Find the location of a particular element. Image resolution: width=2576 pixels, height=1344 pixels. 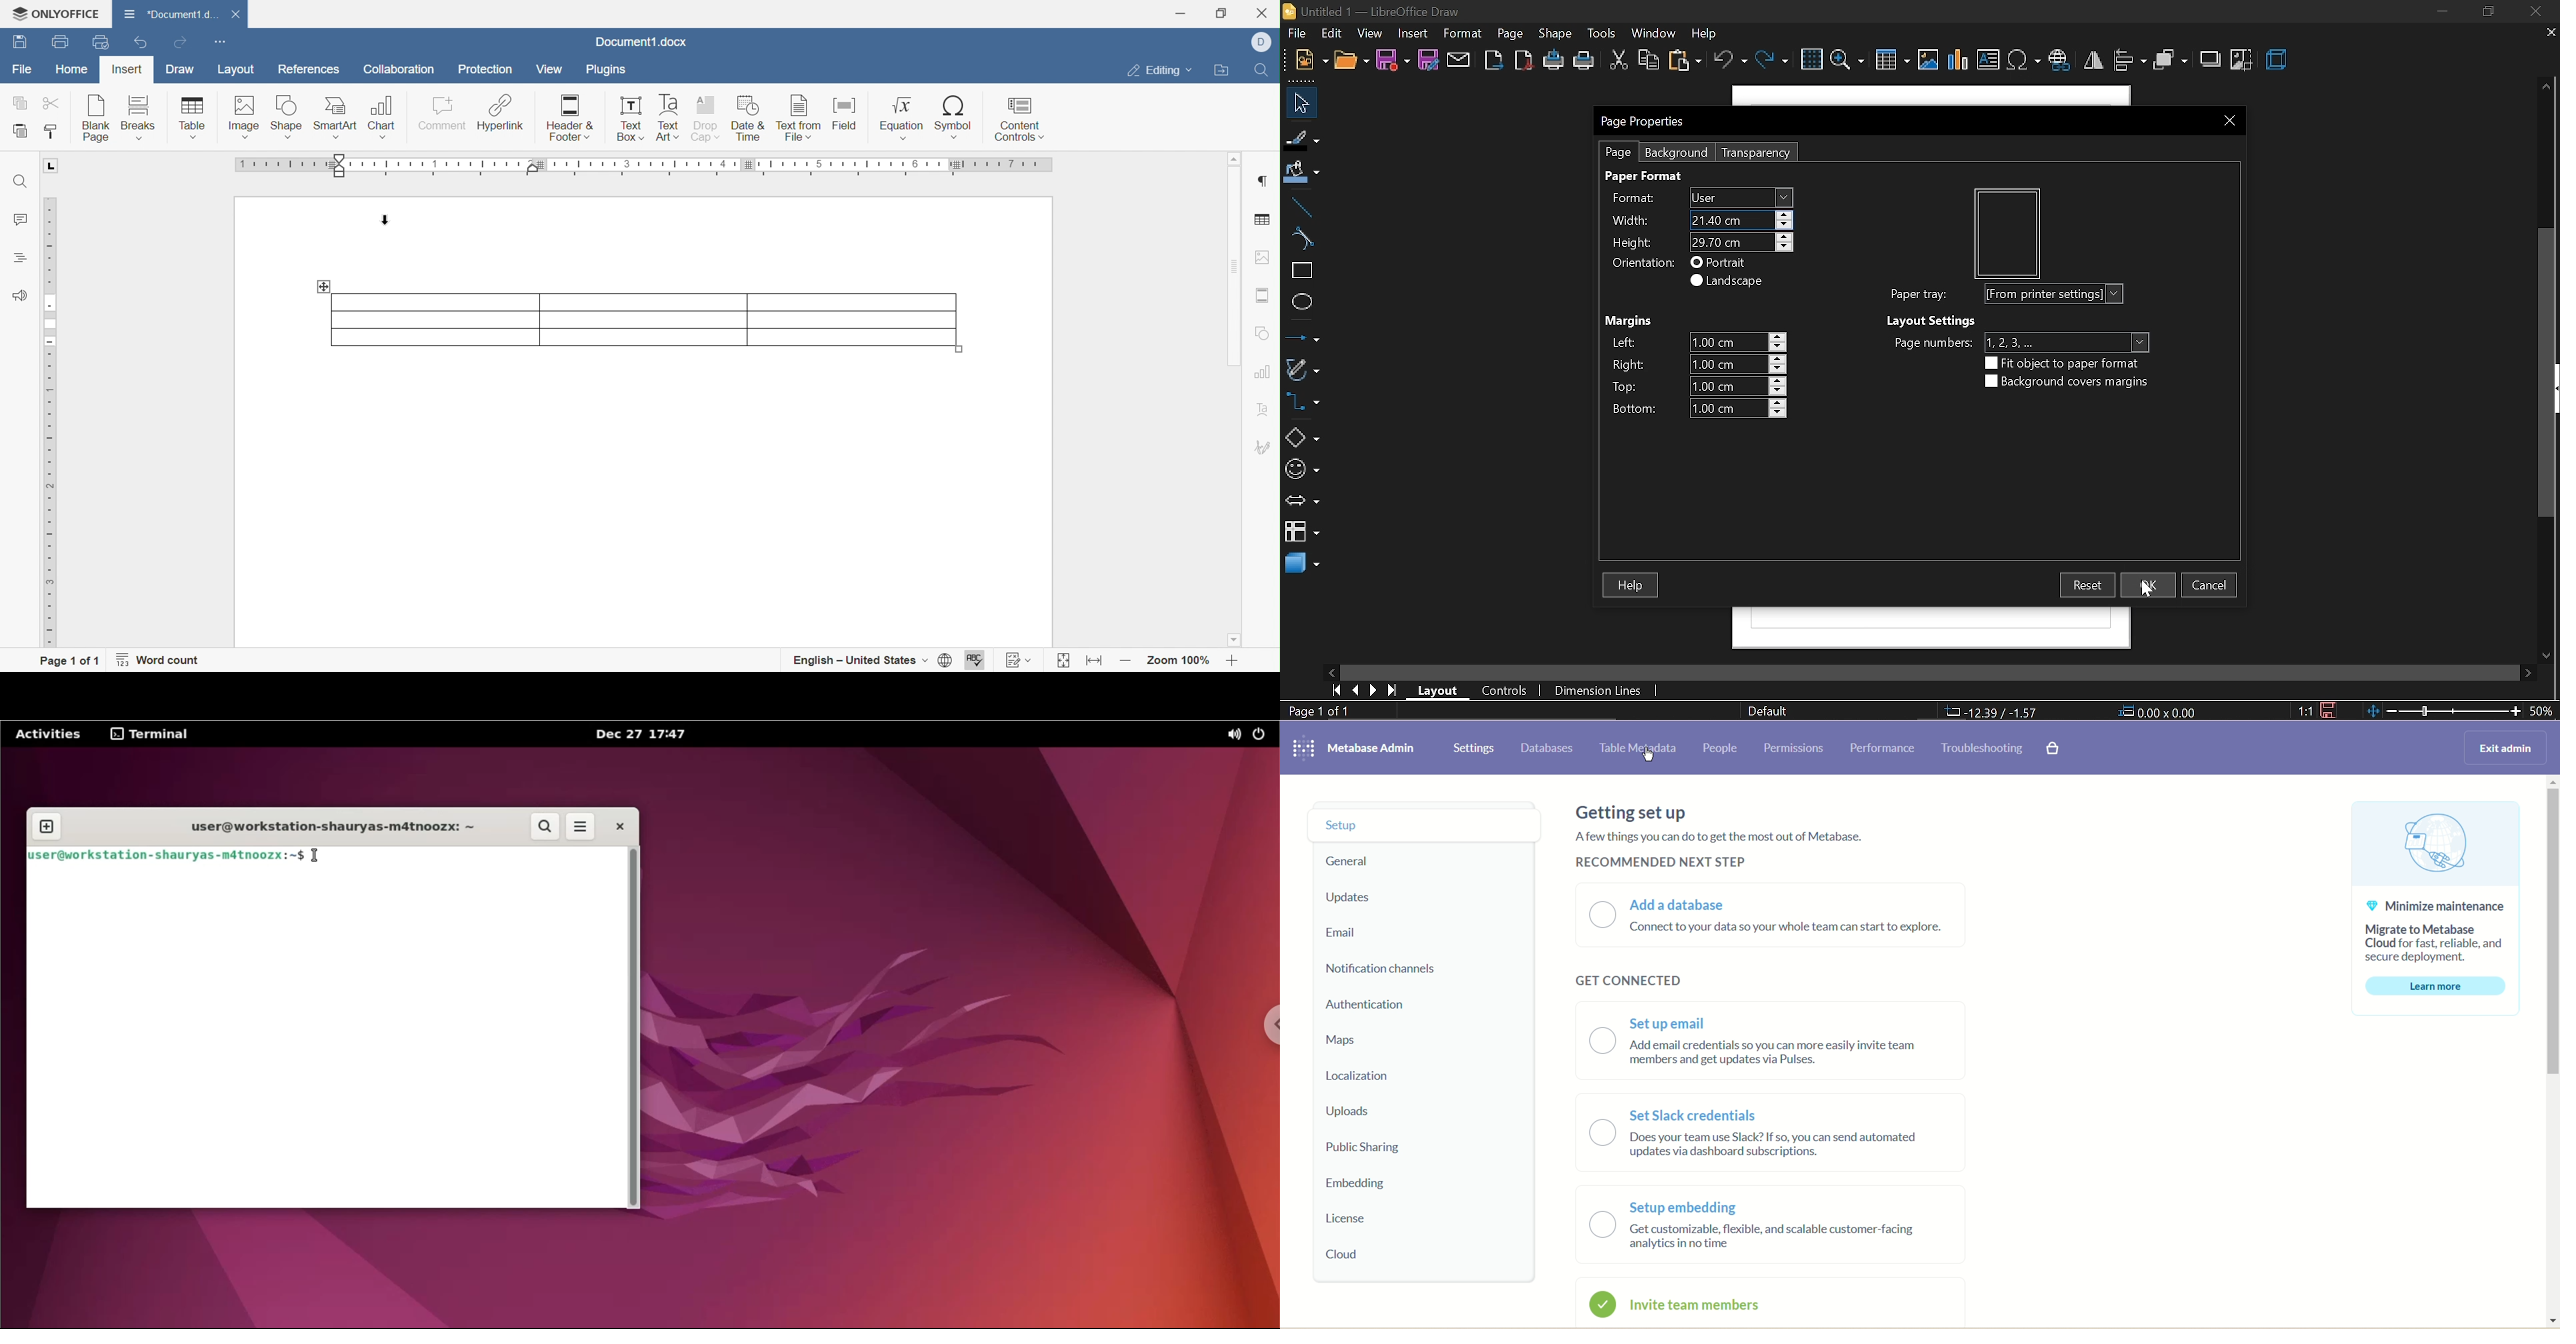

1.00cm is located at coordinates (1738, 385).